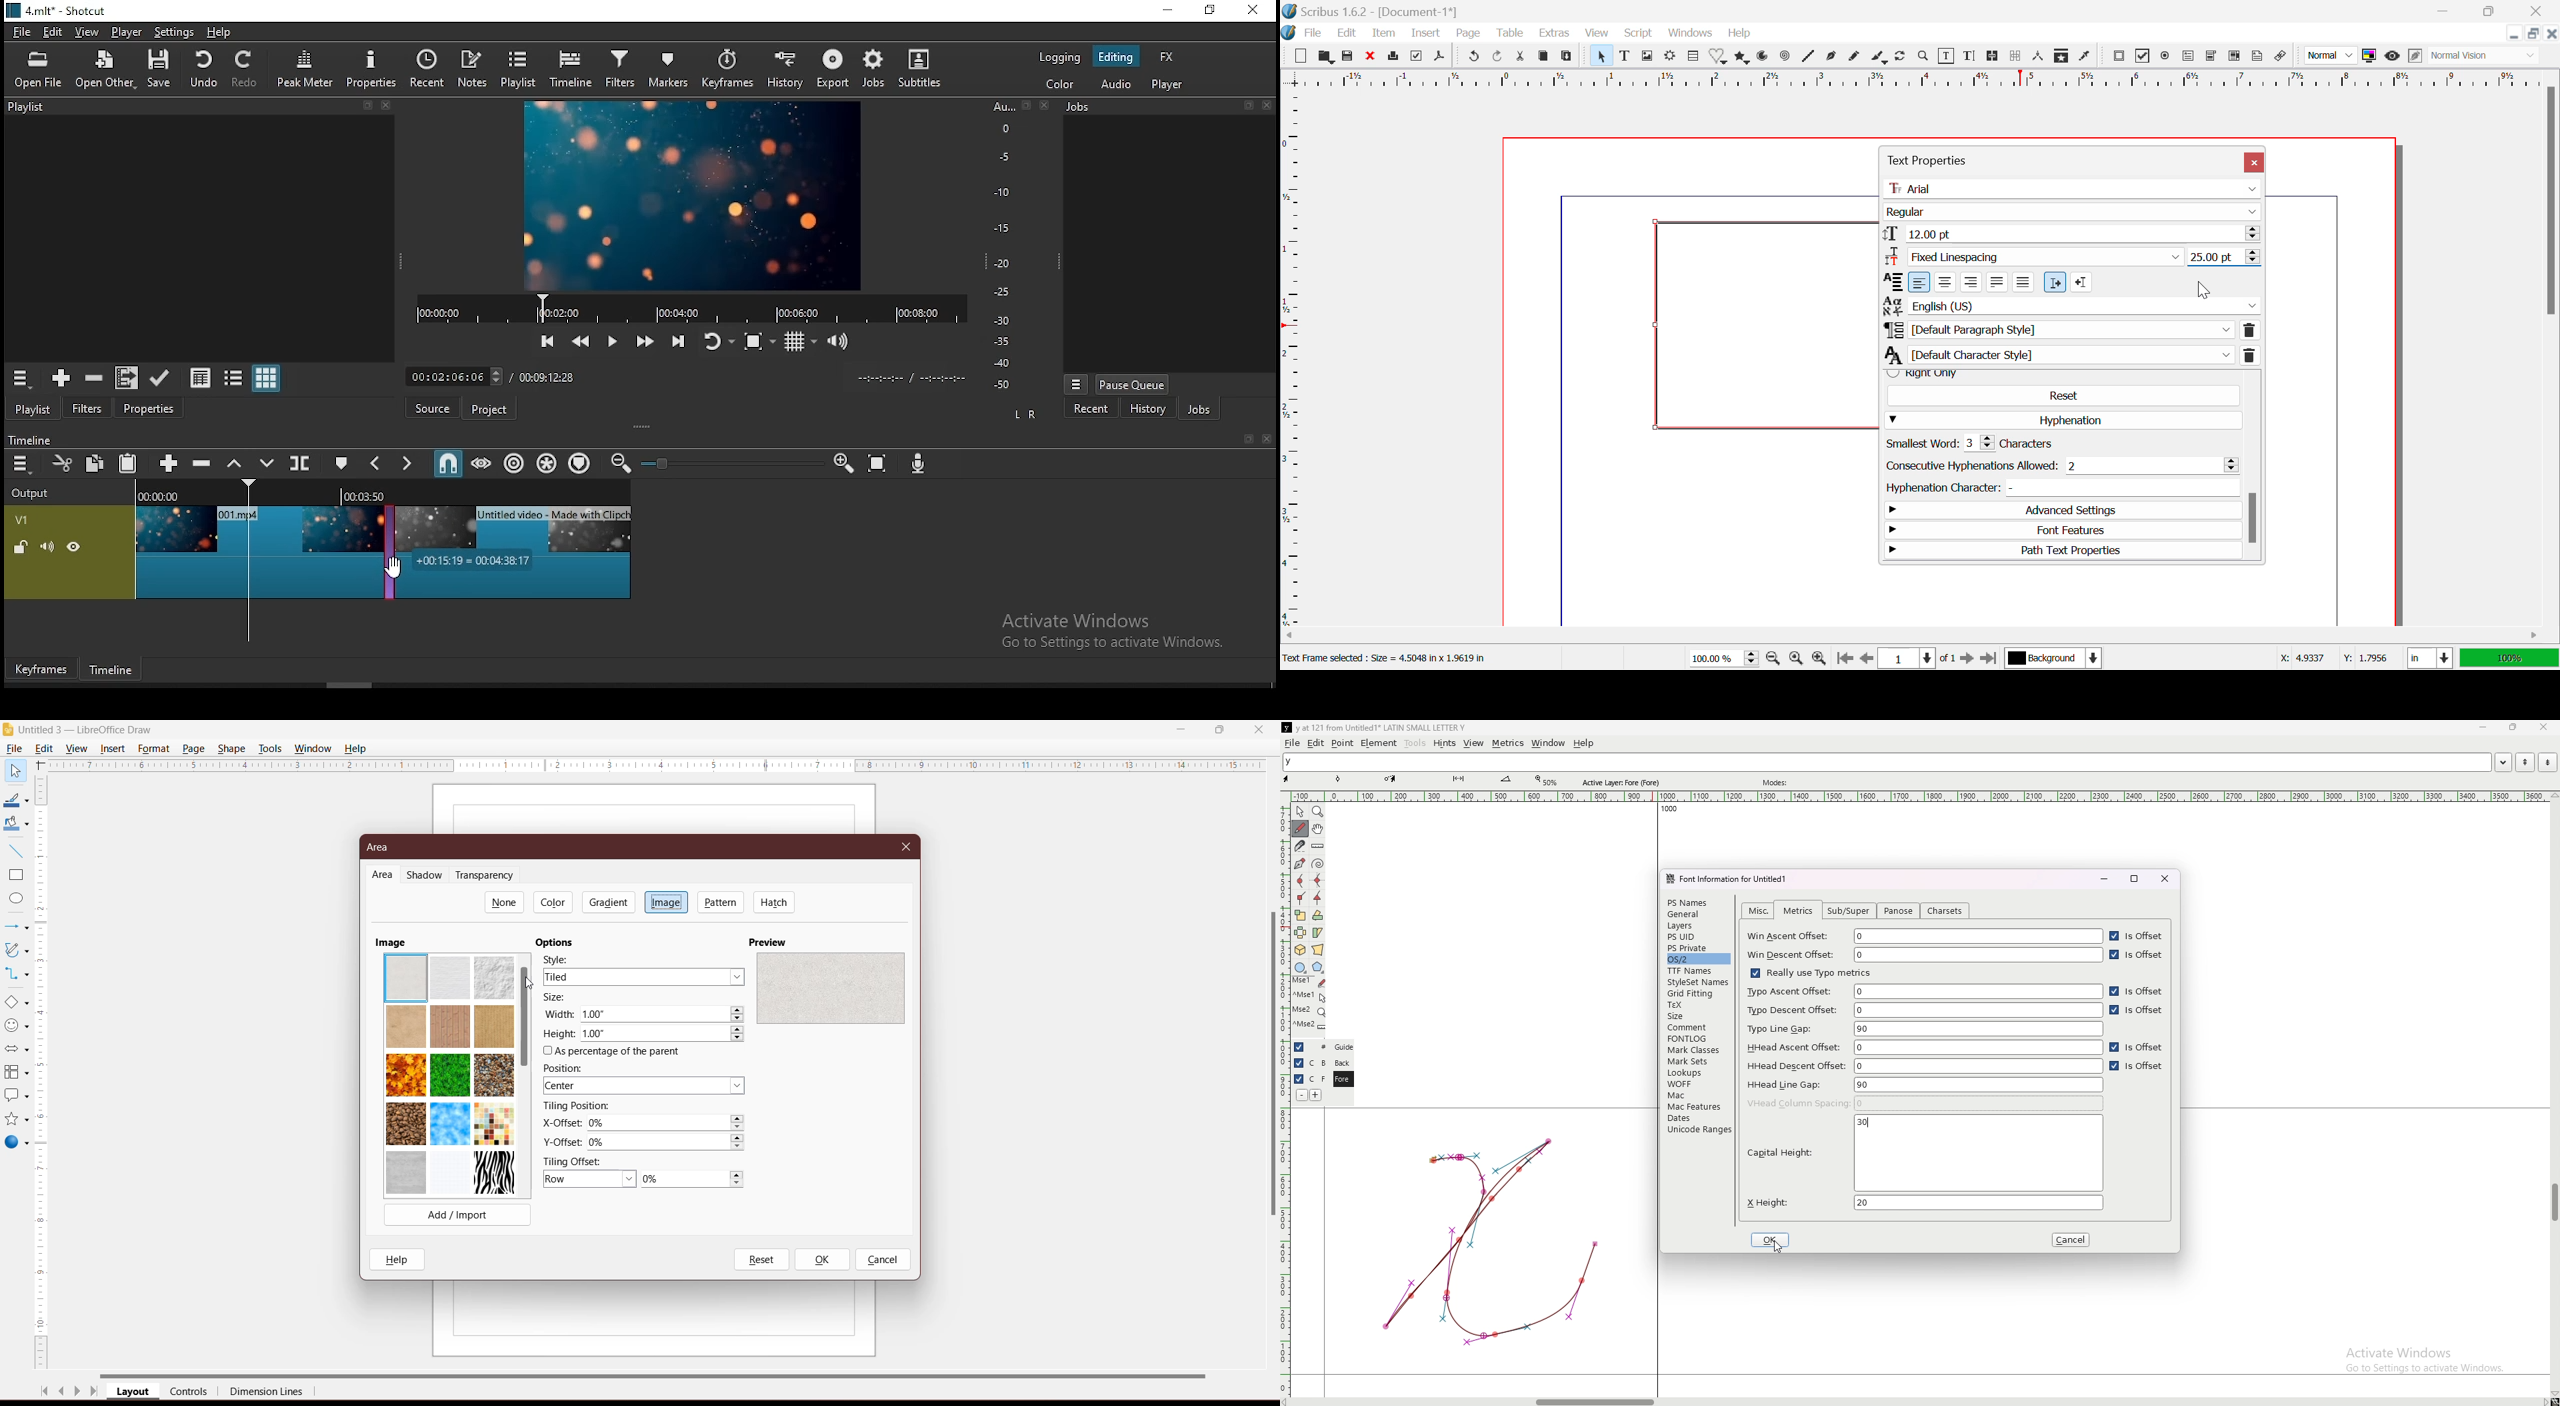 This screenshot has height=1428, width=2576. I want to click on Preflight Verifier, so click(1417, 57).